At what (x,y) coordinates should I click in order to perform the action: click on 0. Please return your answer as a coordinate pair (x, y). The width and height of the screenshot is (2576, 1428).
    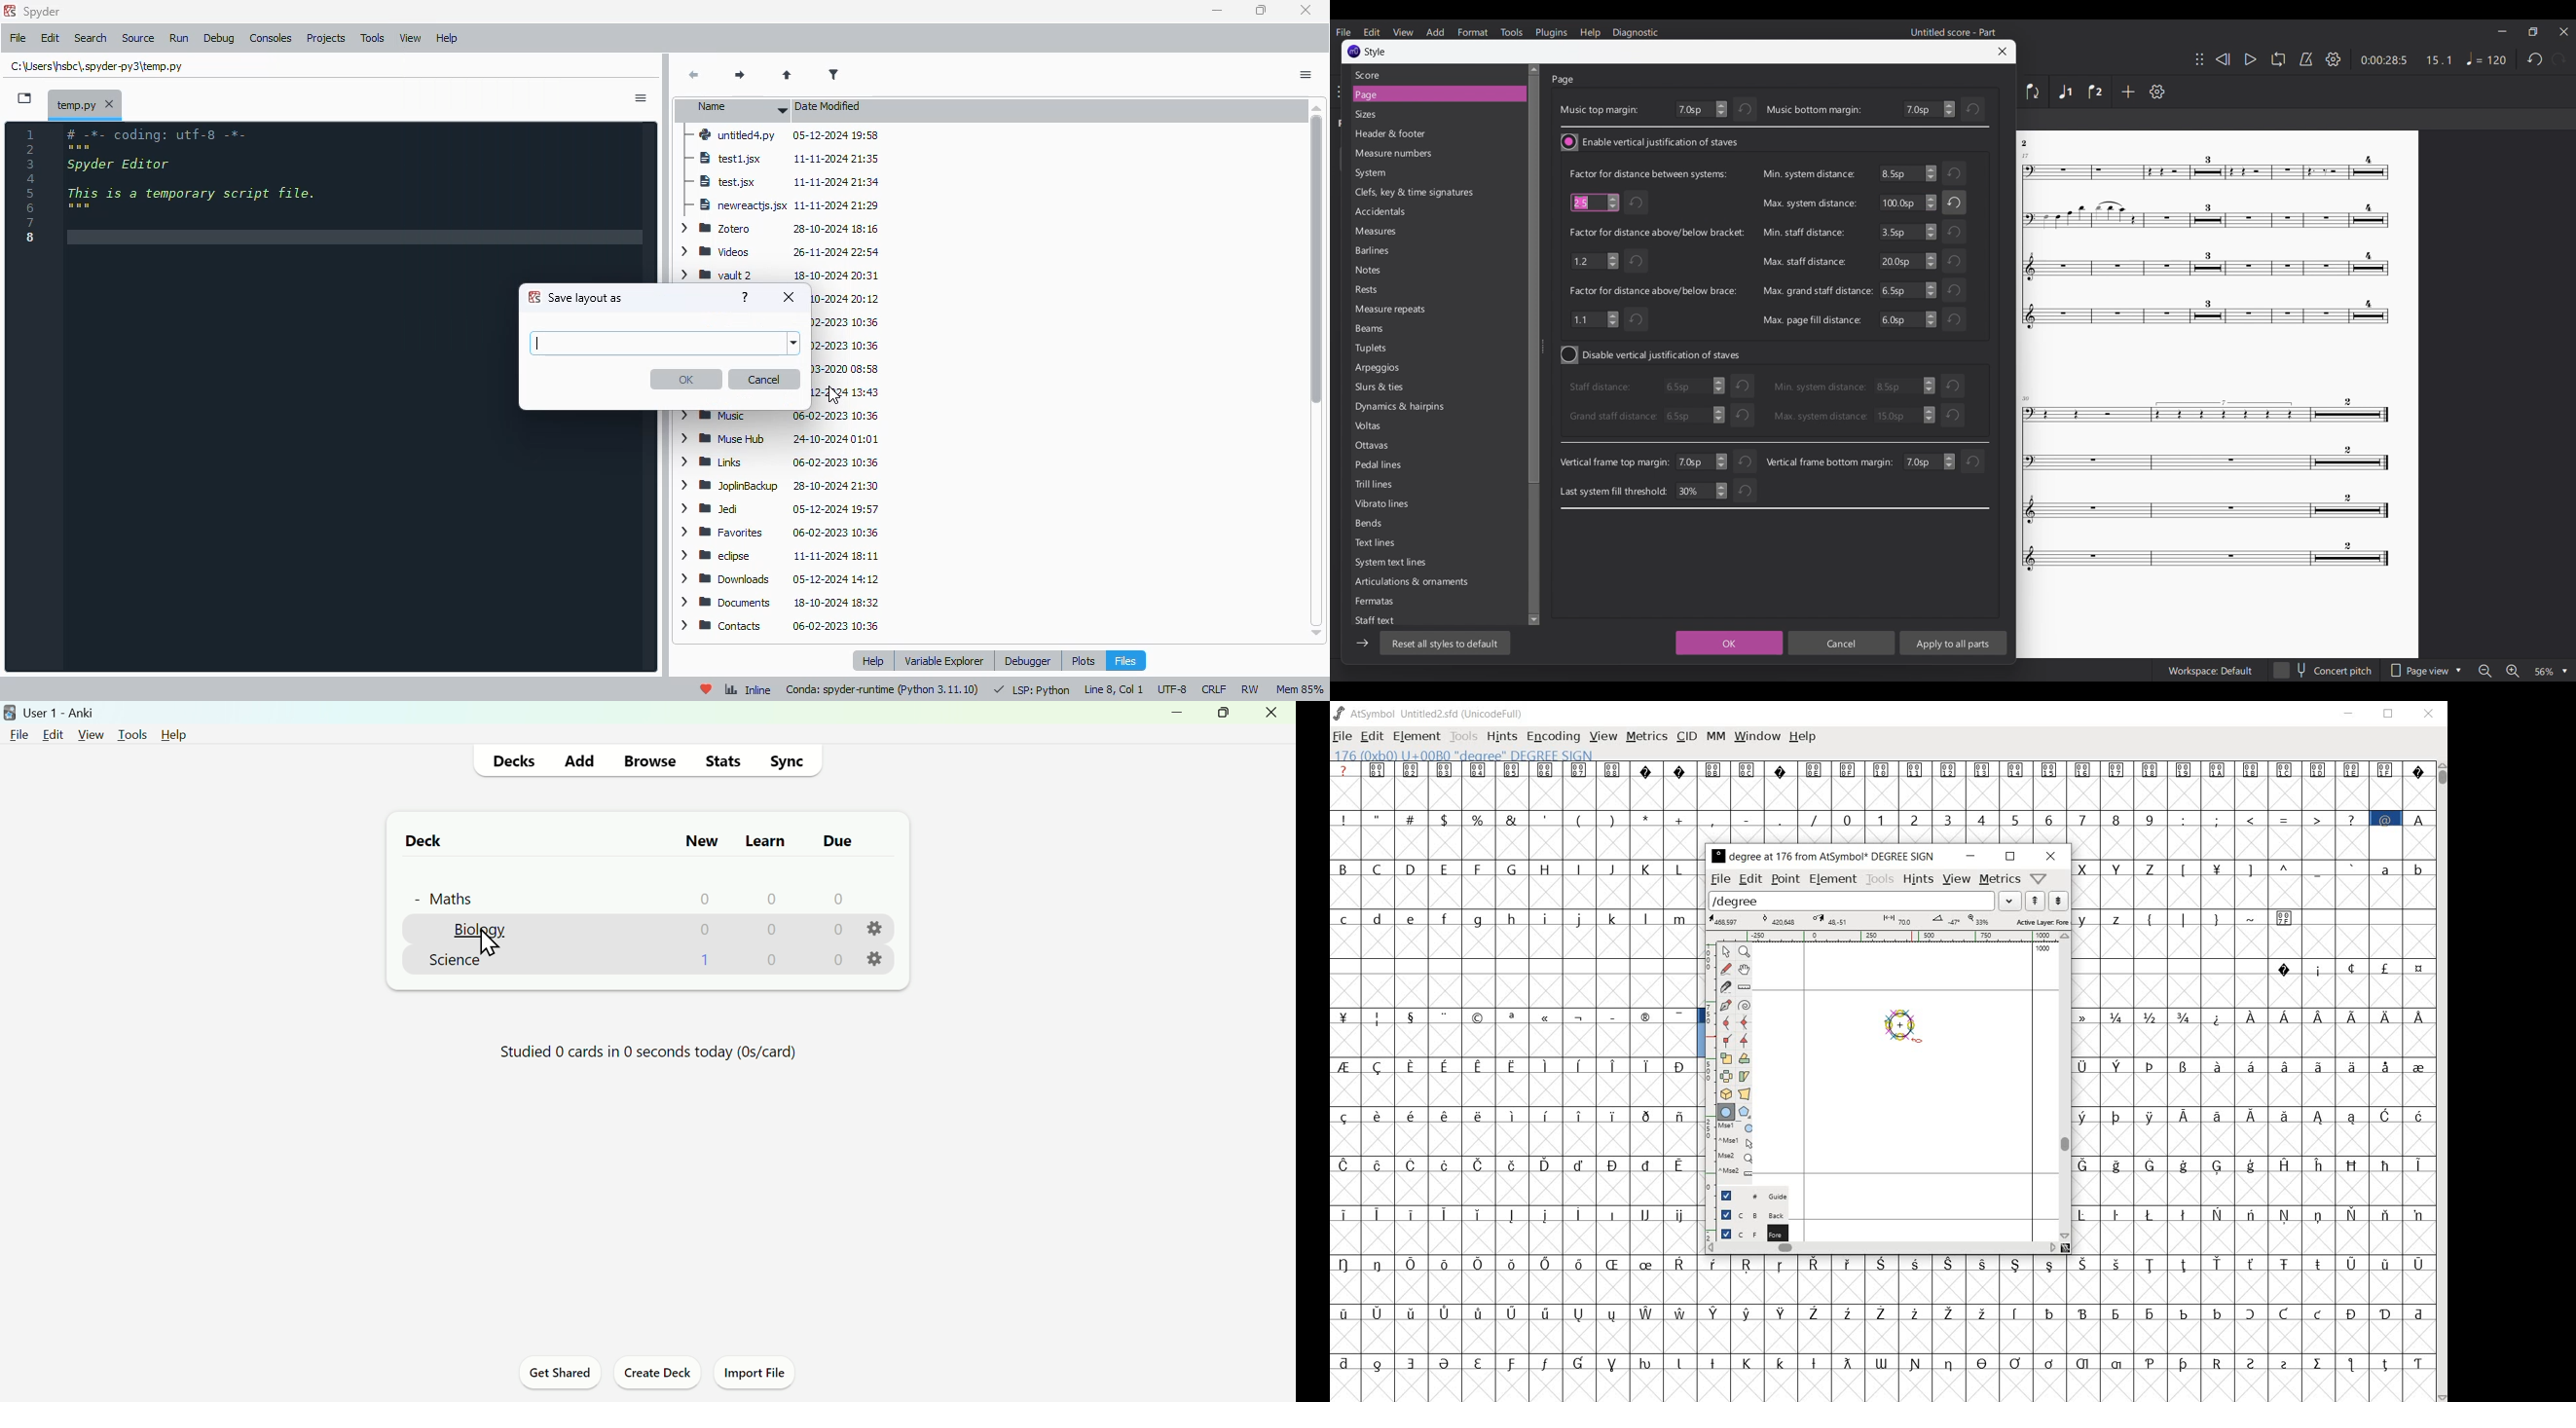
    Looking at the image, I should click on (837, 898).